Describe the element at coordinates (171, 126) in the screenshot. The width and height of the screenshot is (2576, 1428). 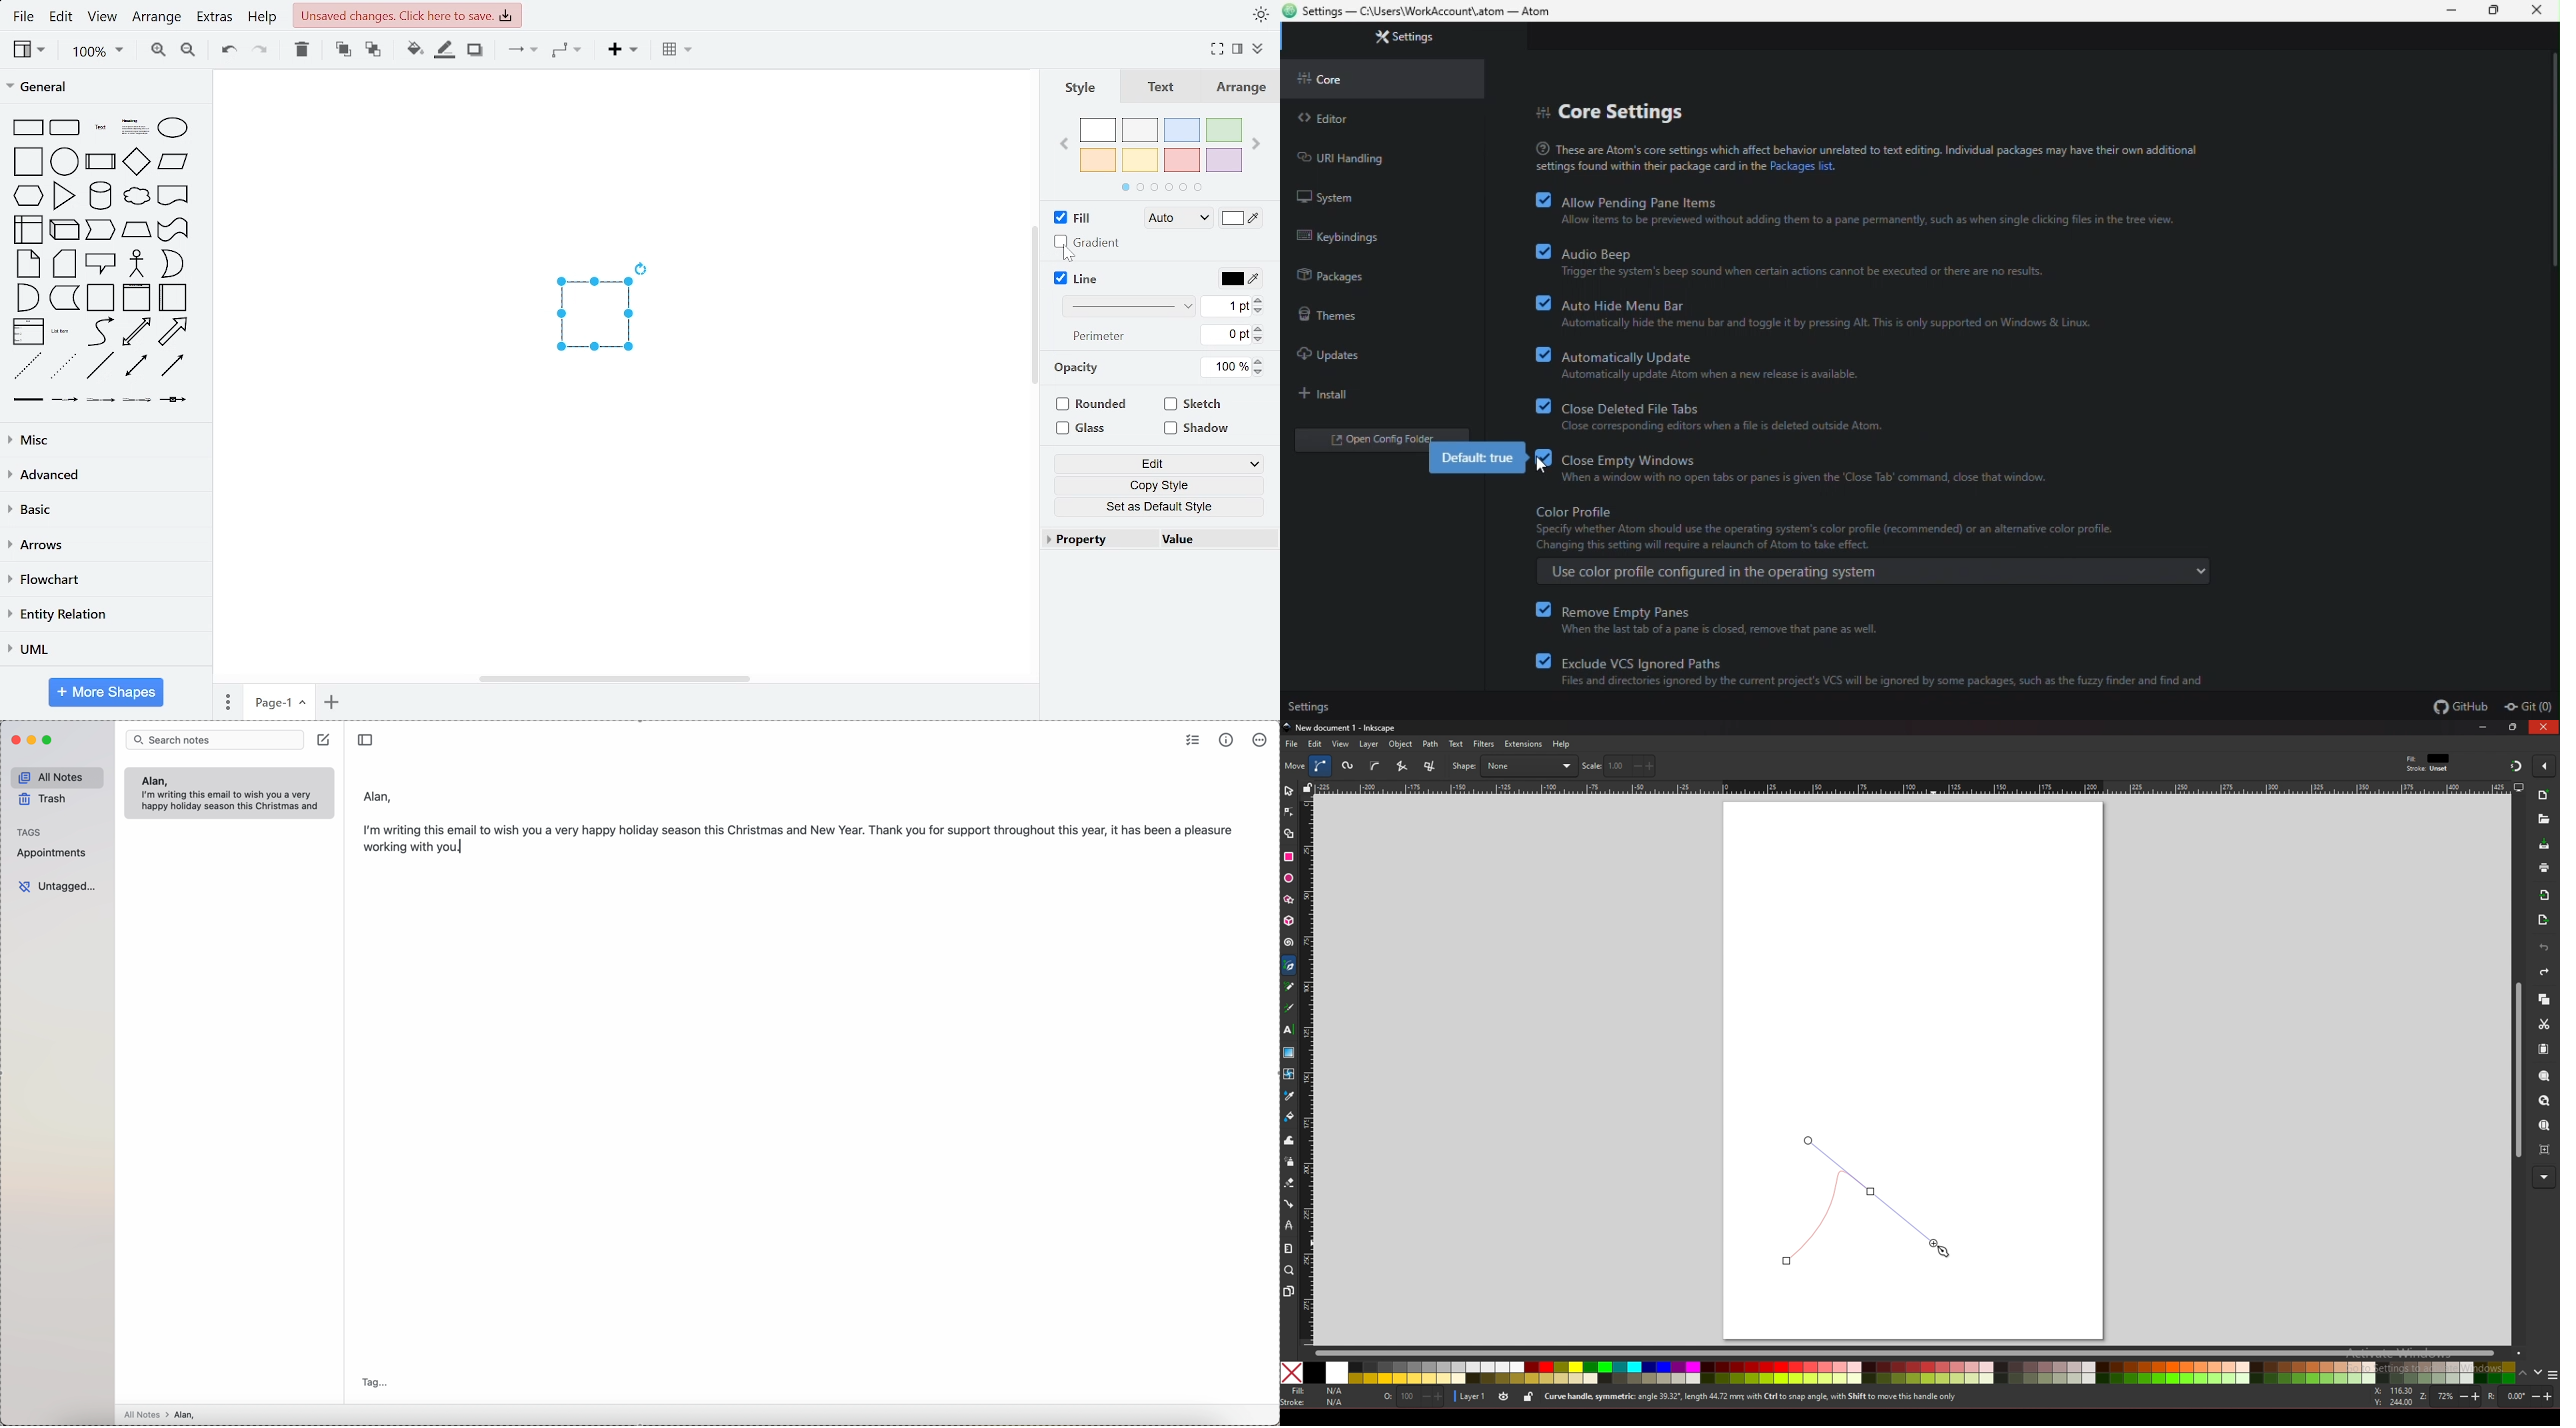
I see `general shapes` at that location.